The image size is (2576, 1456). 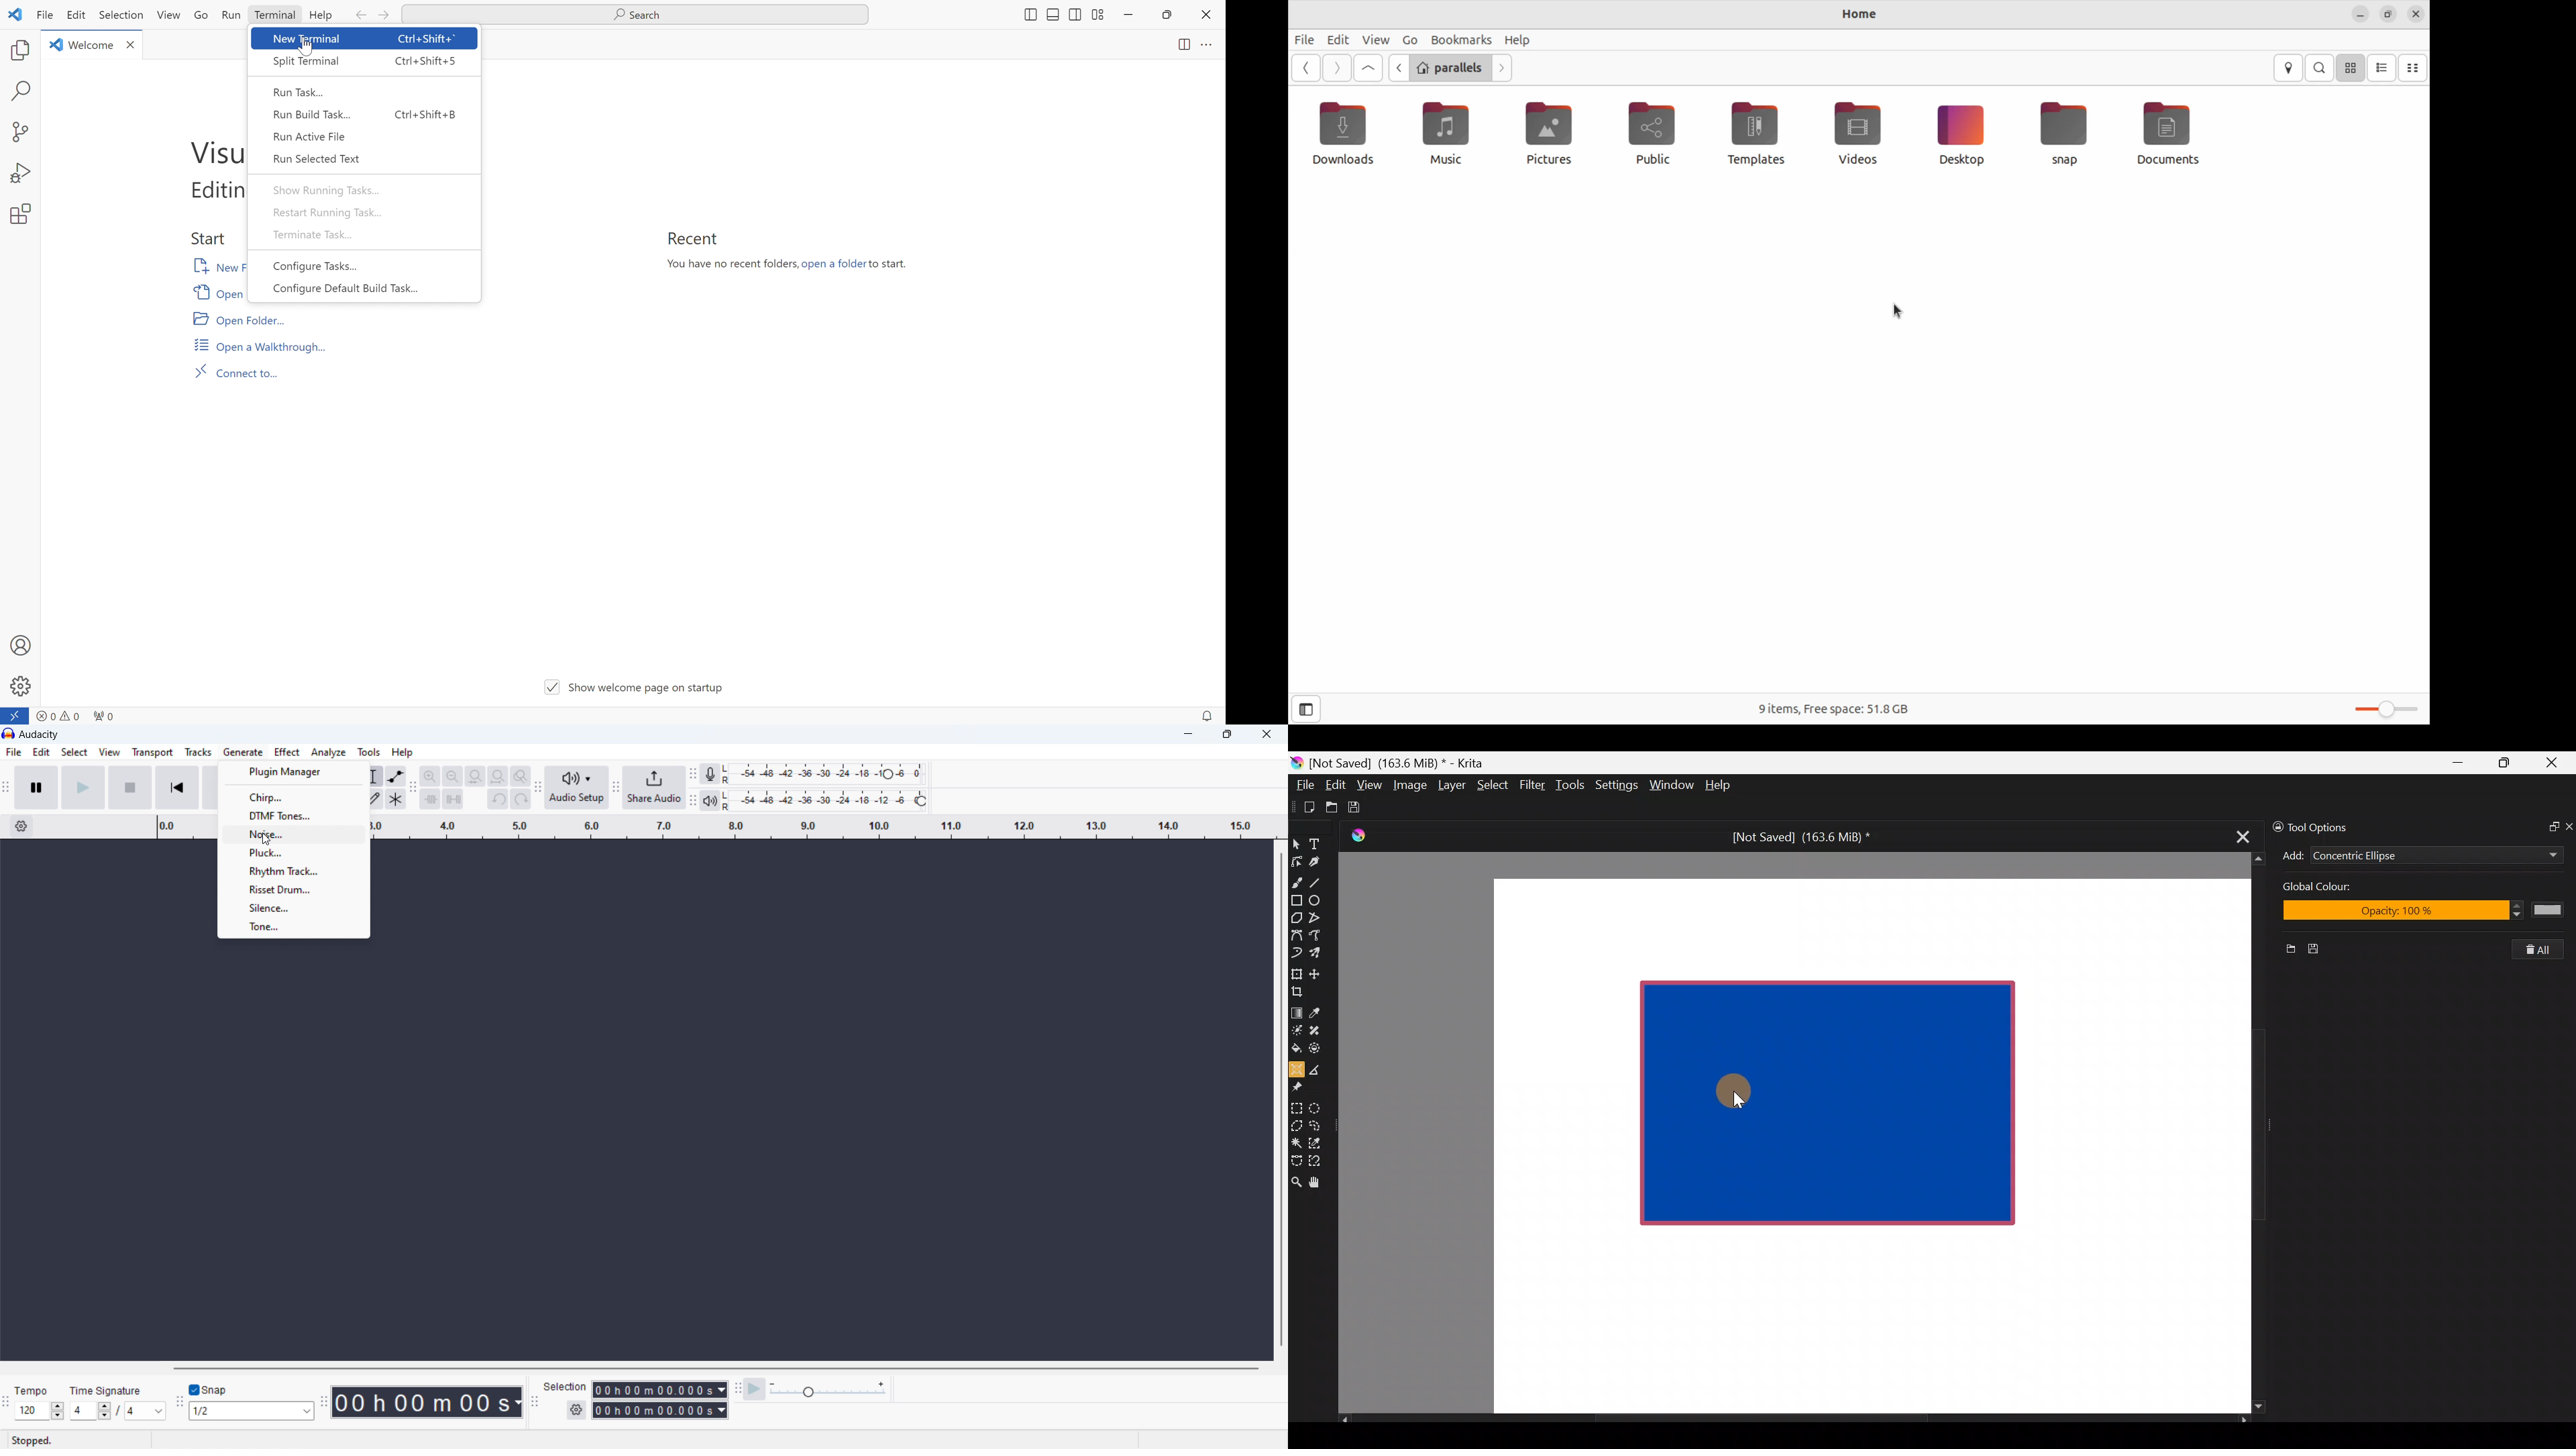 What do you see at coordinates (40, 735) in the screenshot?
I see `title` at bounding box center [40, 735].